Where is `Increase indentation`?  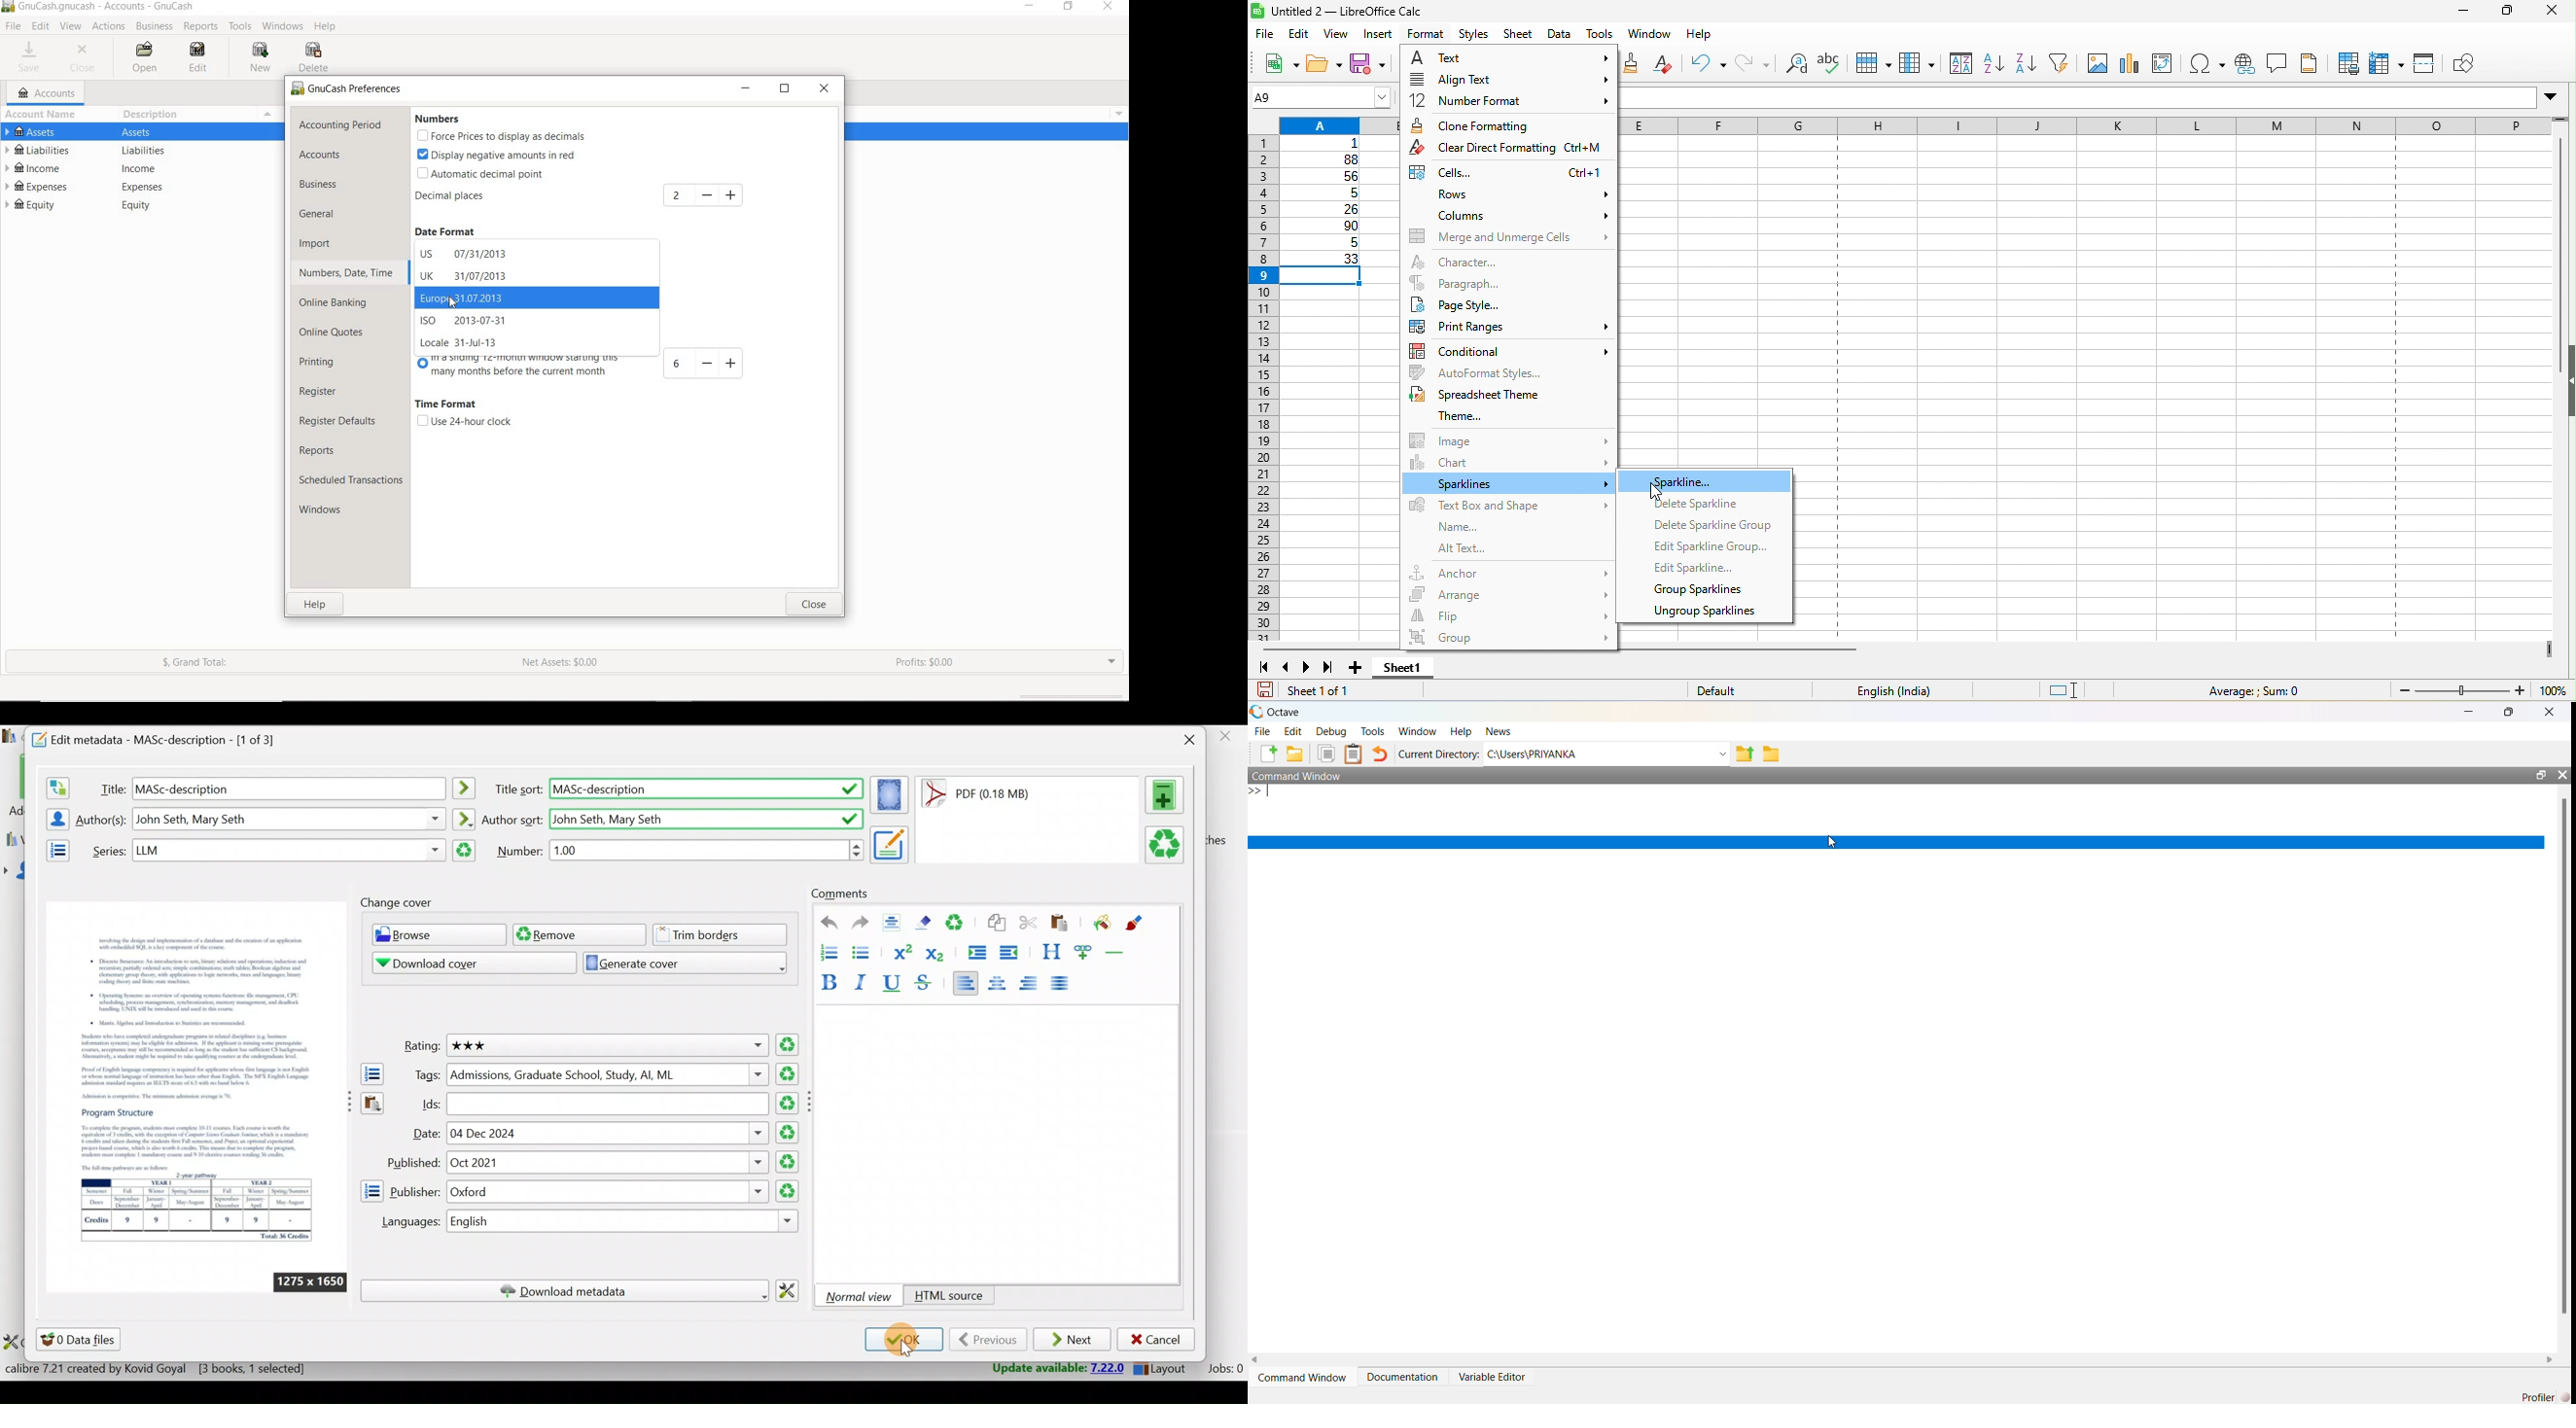
Increase indentation is located at coordinates (976, 950).